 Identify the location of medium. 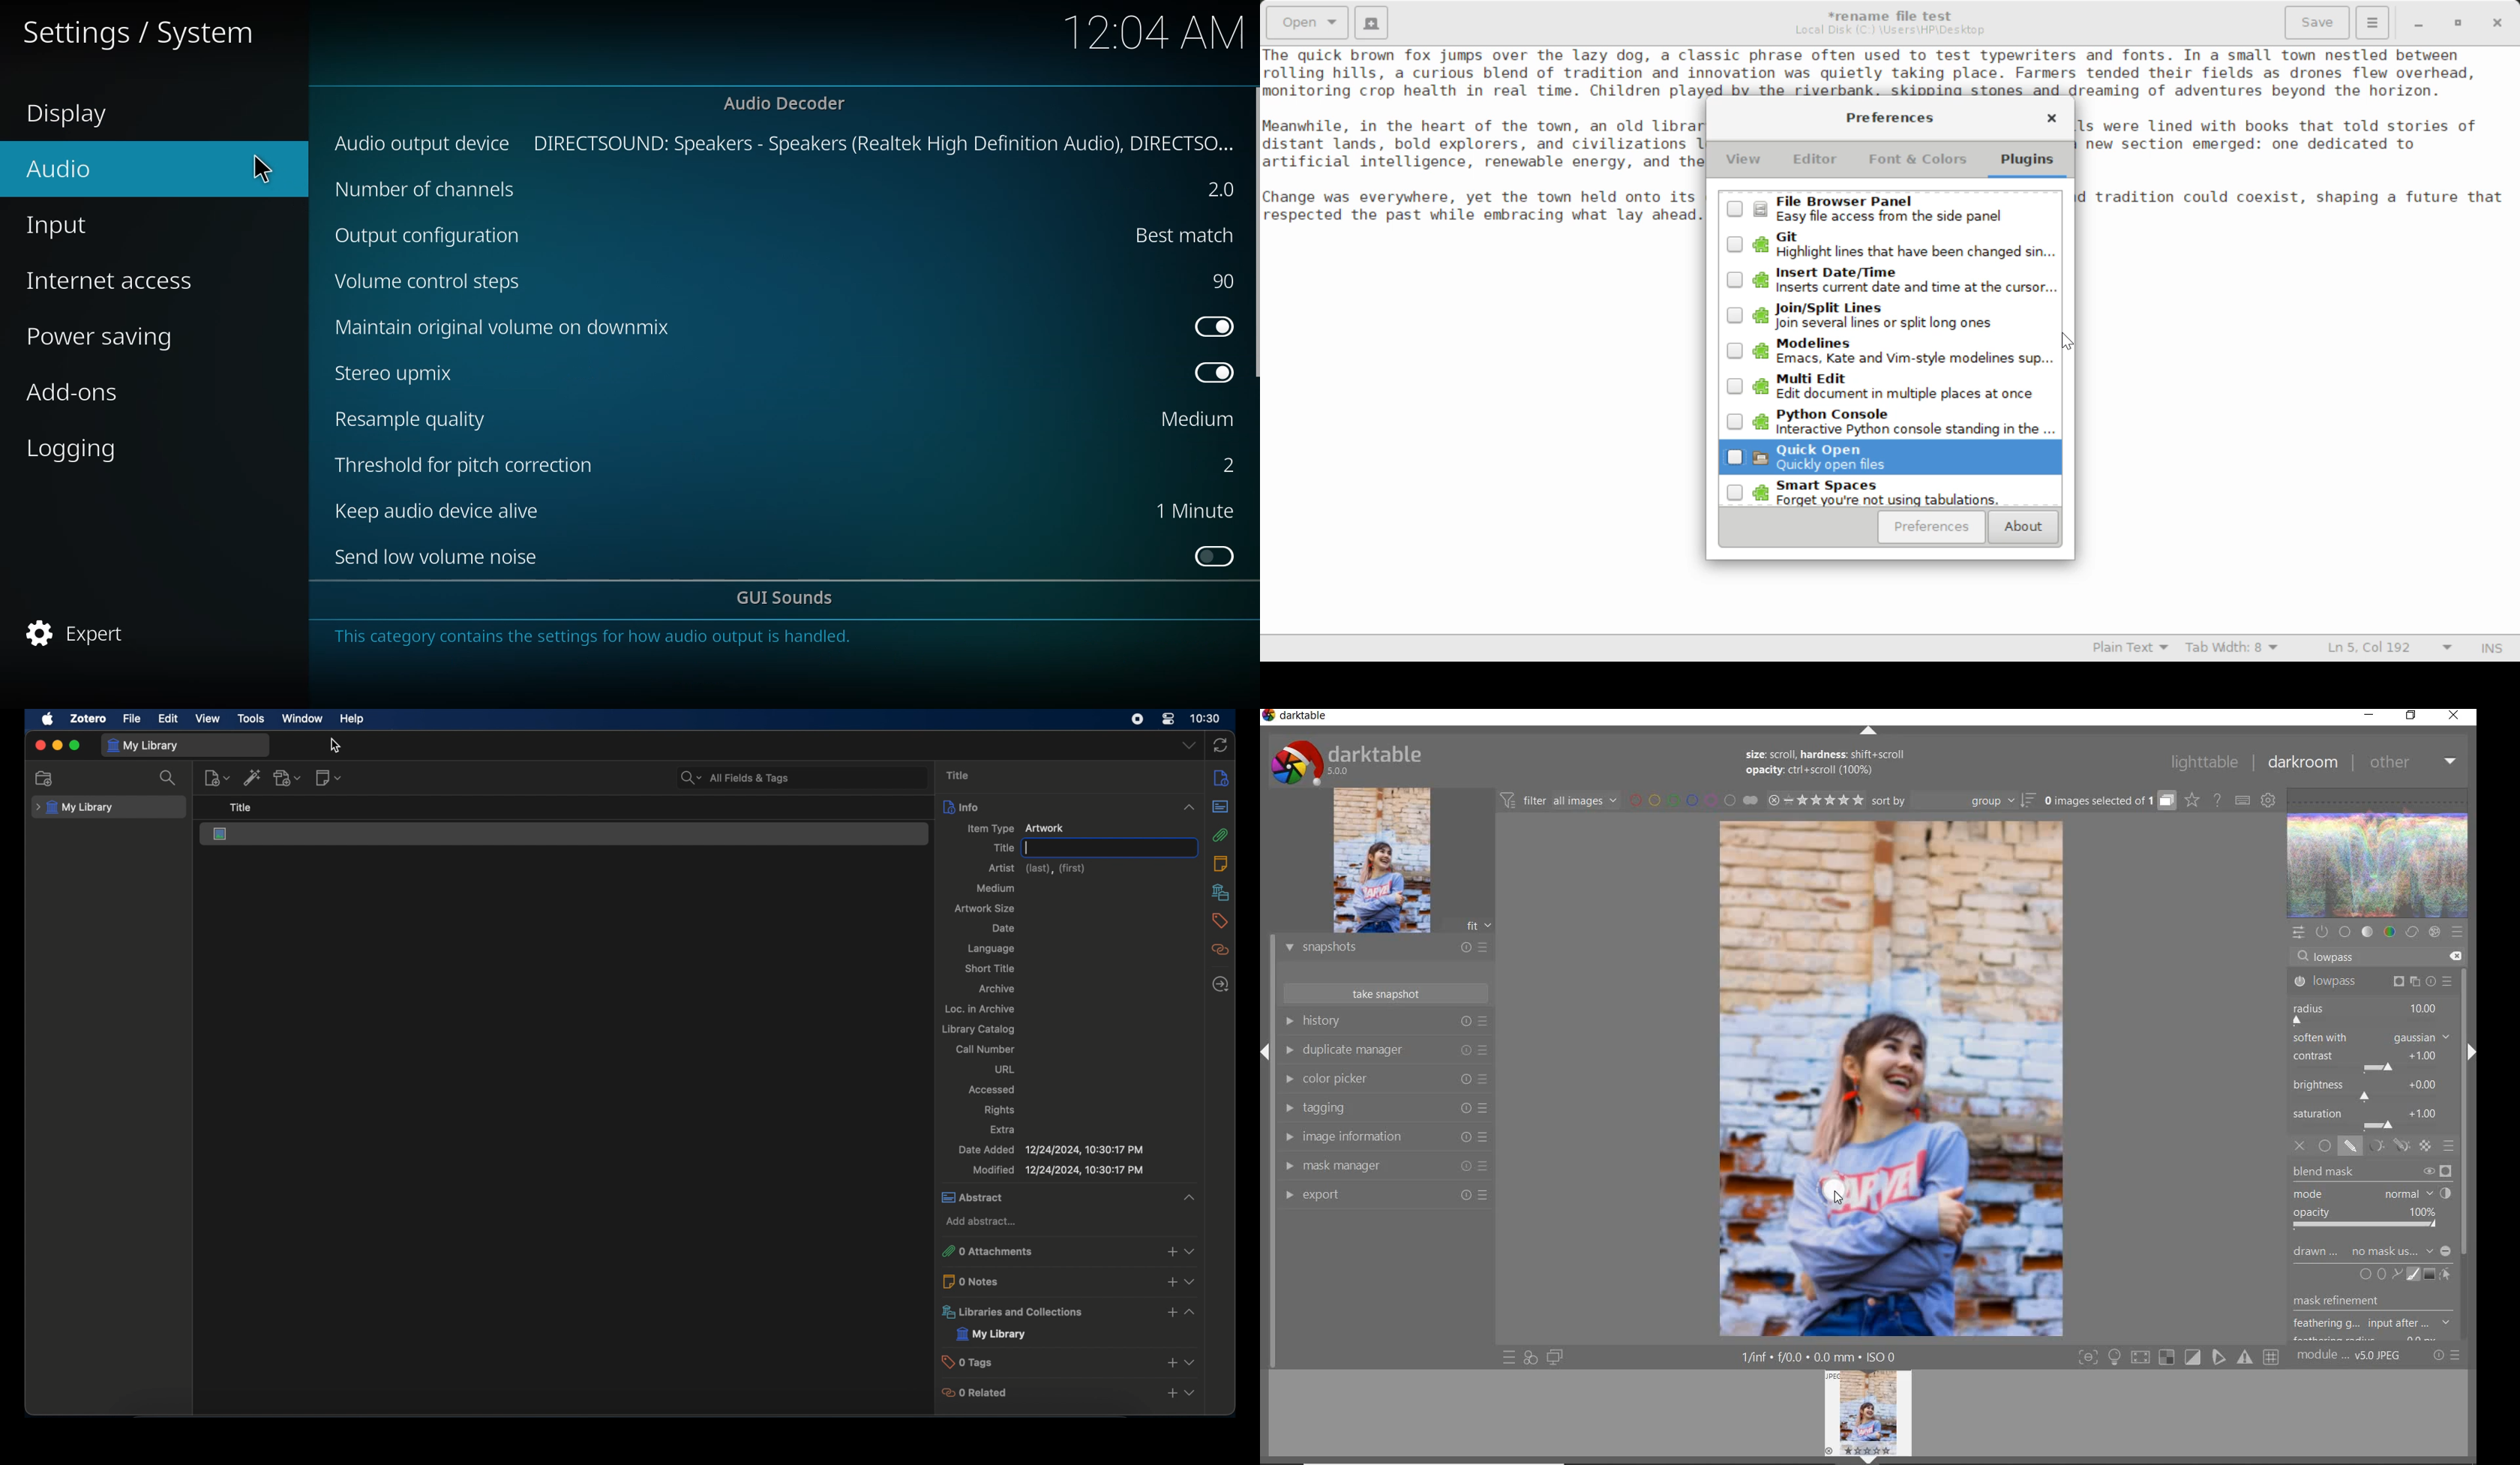
(1194, 421).